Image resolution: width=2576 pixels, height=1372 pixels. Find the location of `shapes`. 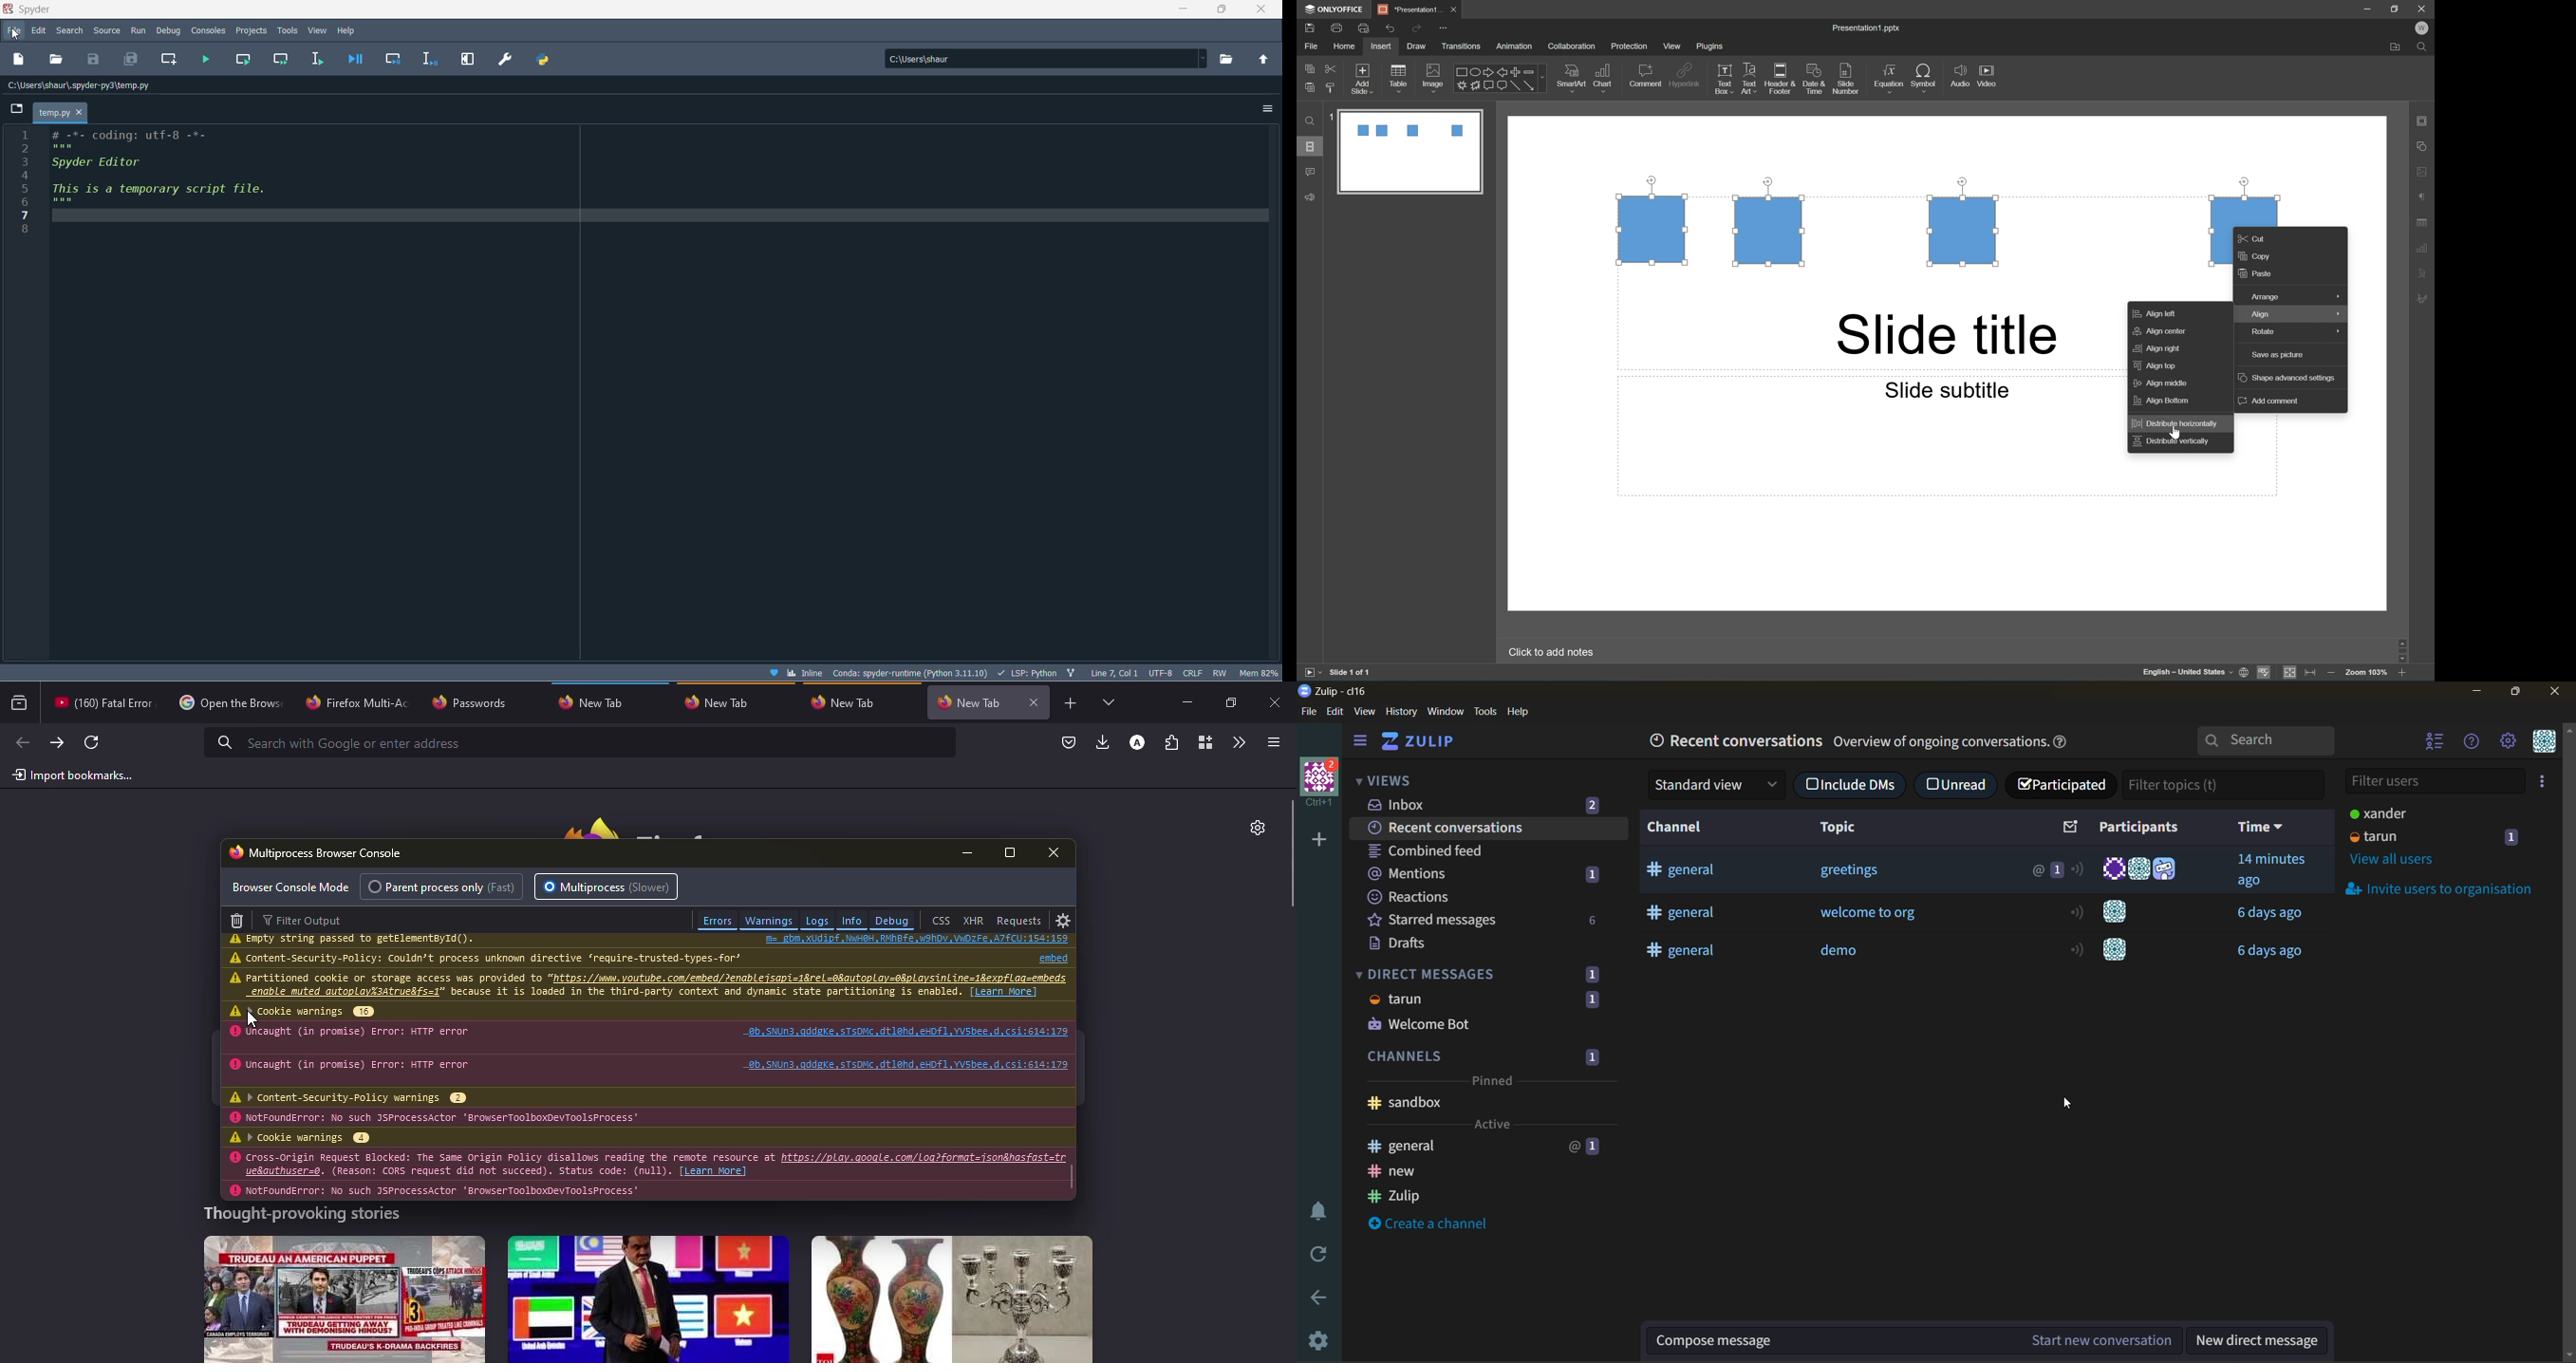

shapes is located at coordinates (1499, 78).